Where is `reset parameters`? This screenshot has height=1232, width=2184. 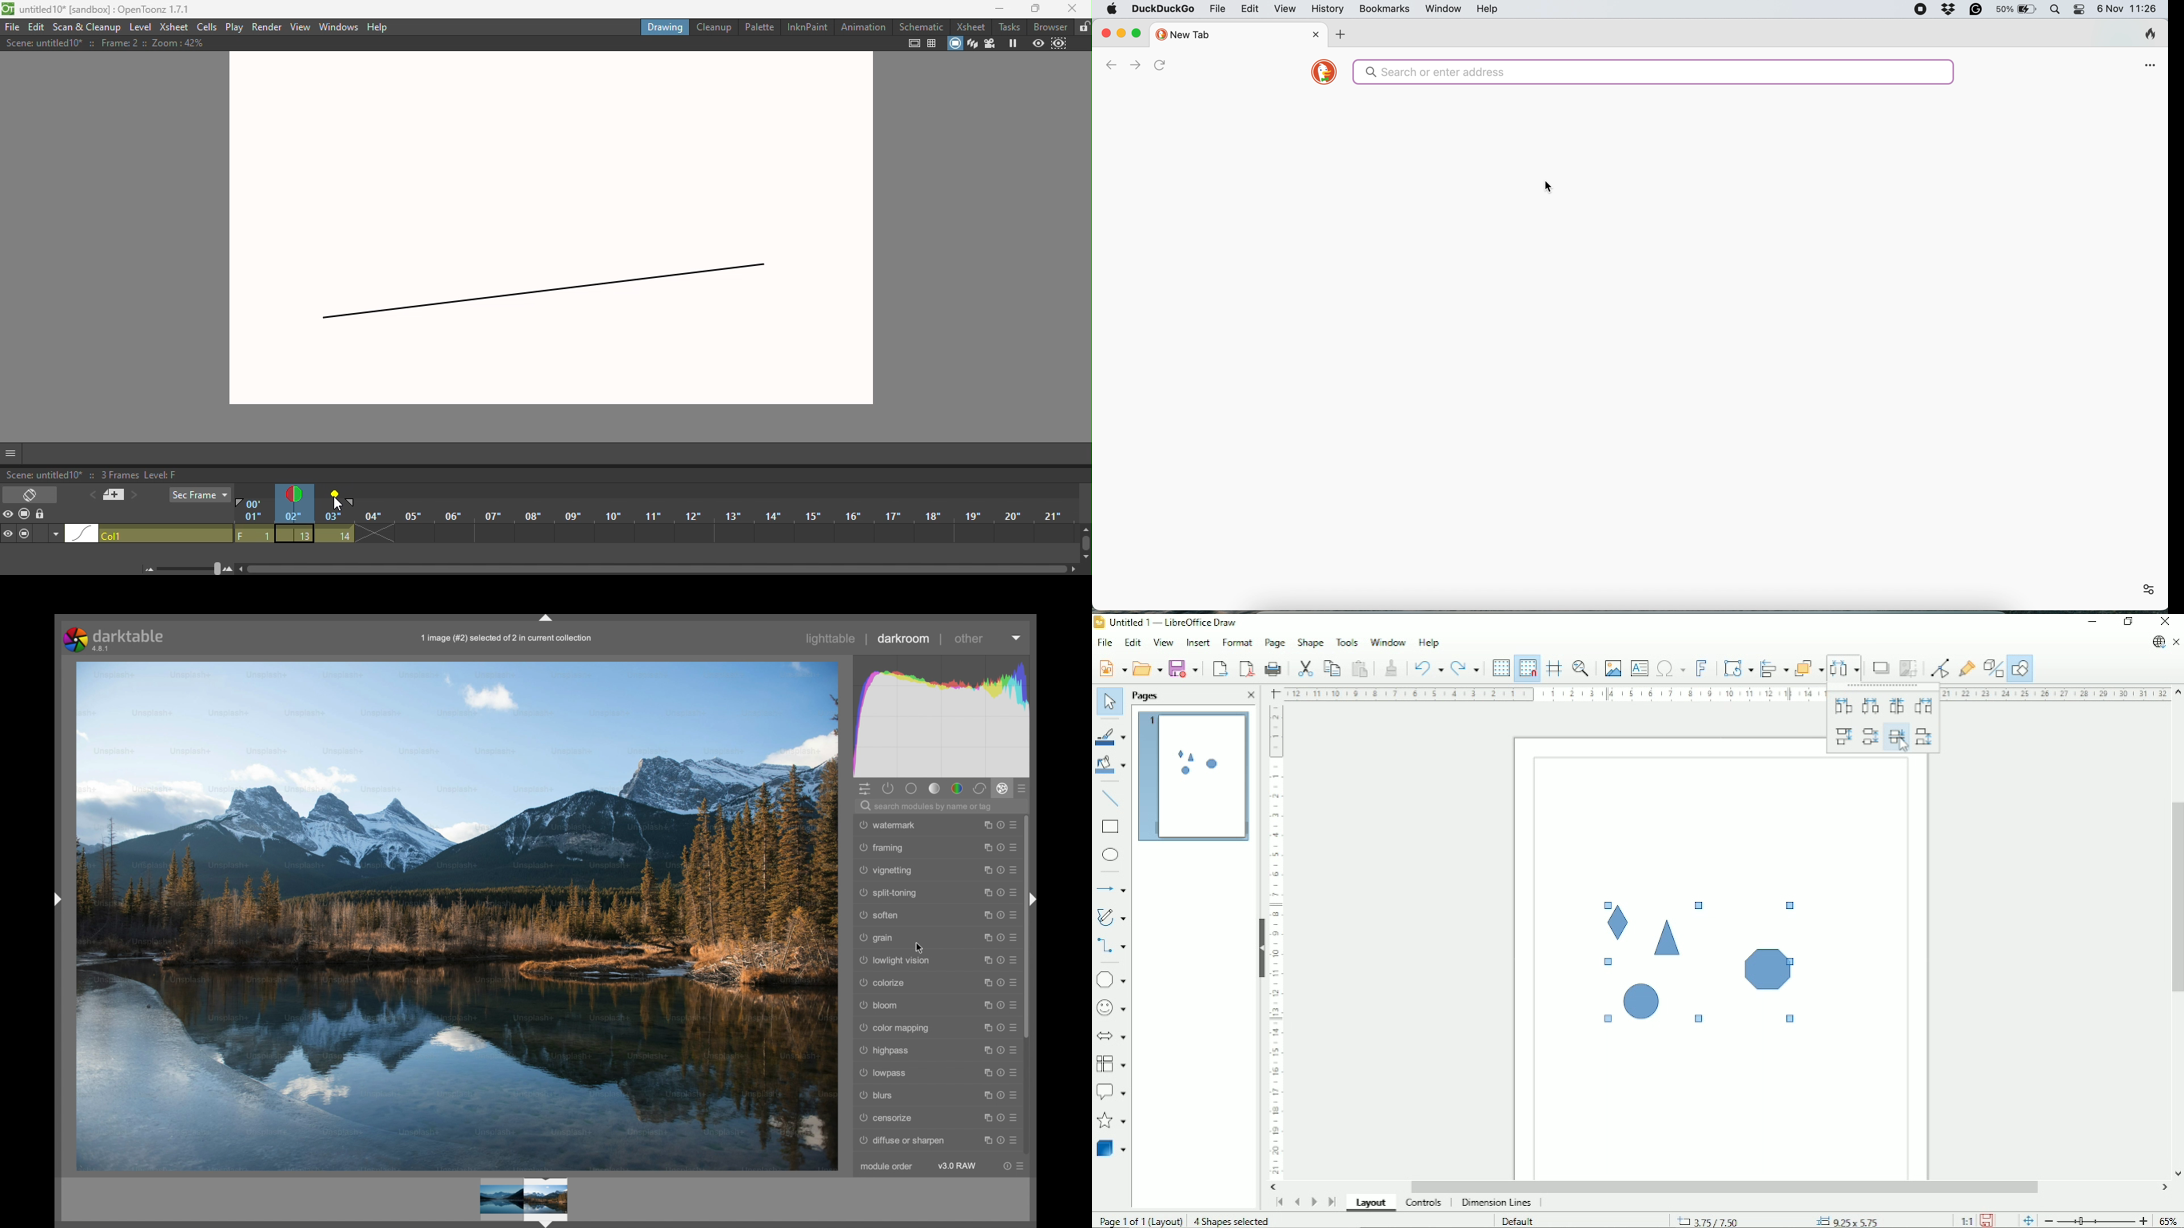
reset parameters is located at coordinates (1001, 937).